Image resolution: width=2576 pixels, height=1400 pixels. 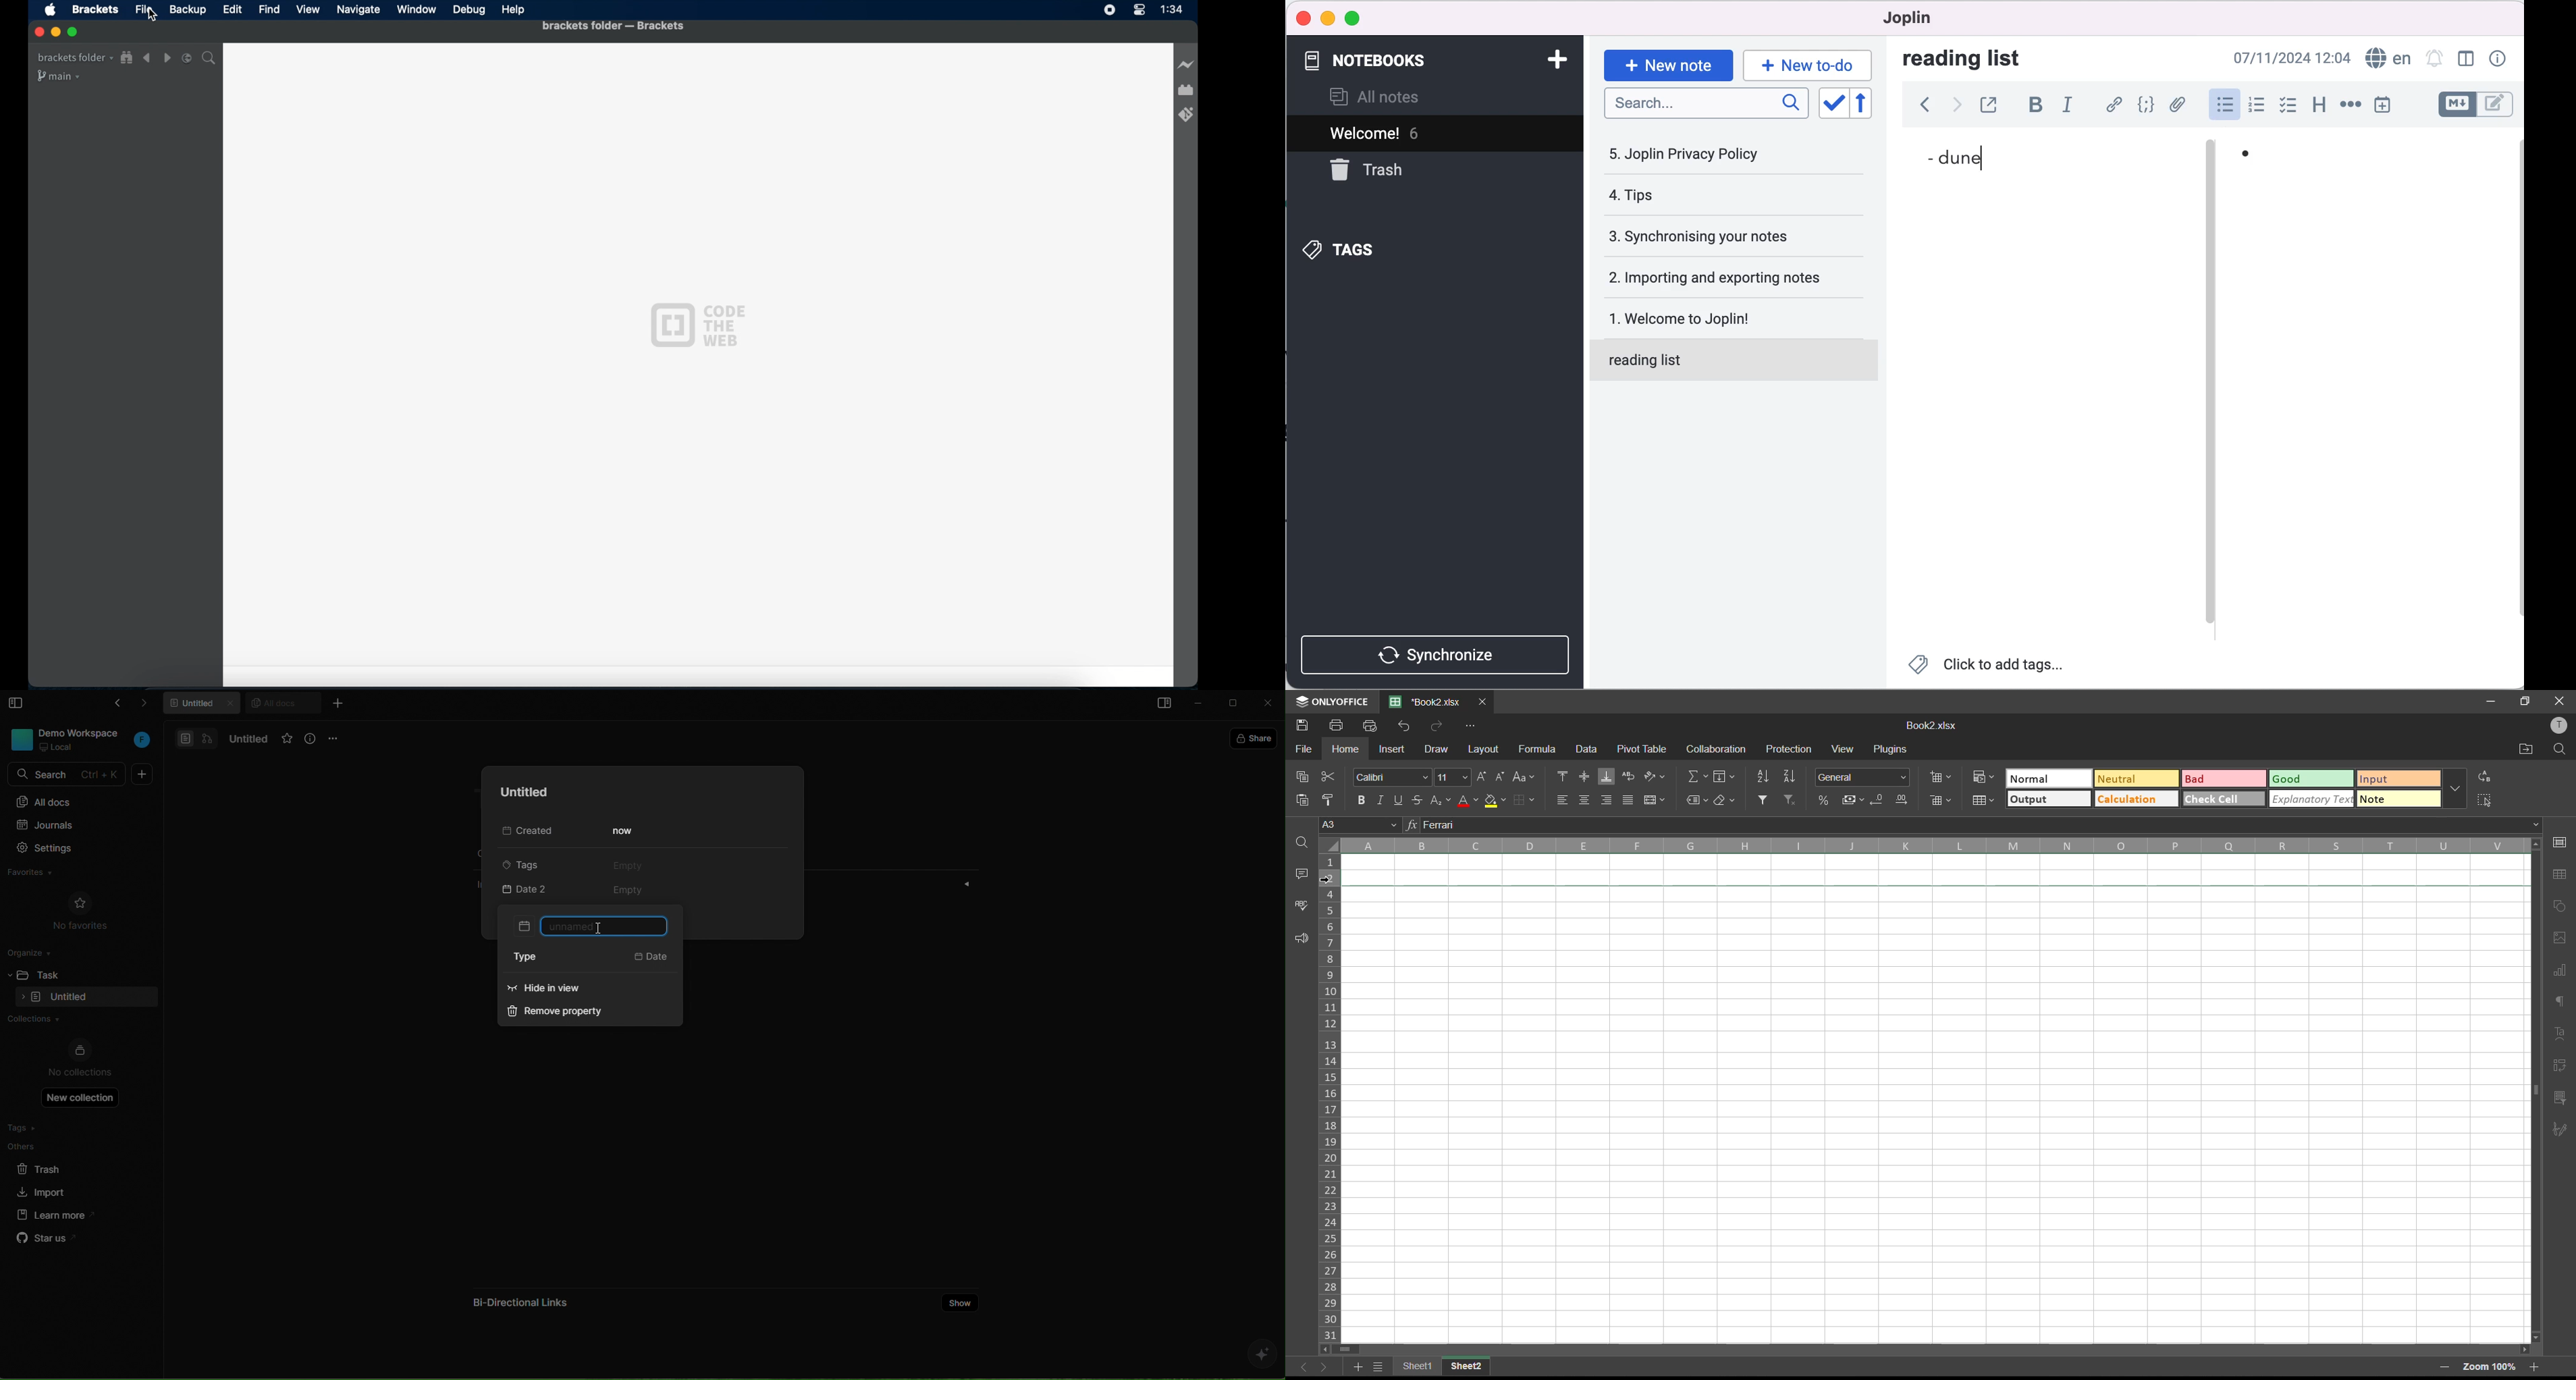 I want to click on Extension manager, so click(x=1186, y=90).